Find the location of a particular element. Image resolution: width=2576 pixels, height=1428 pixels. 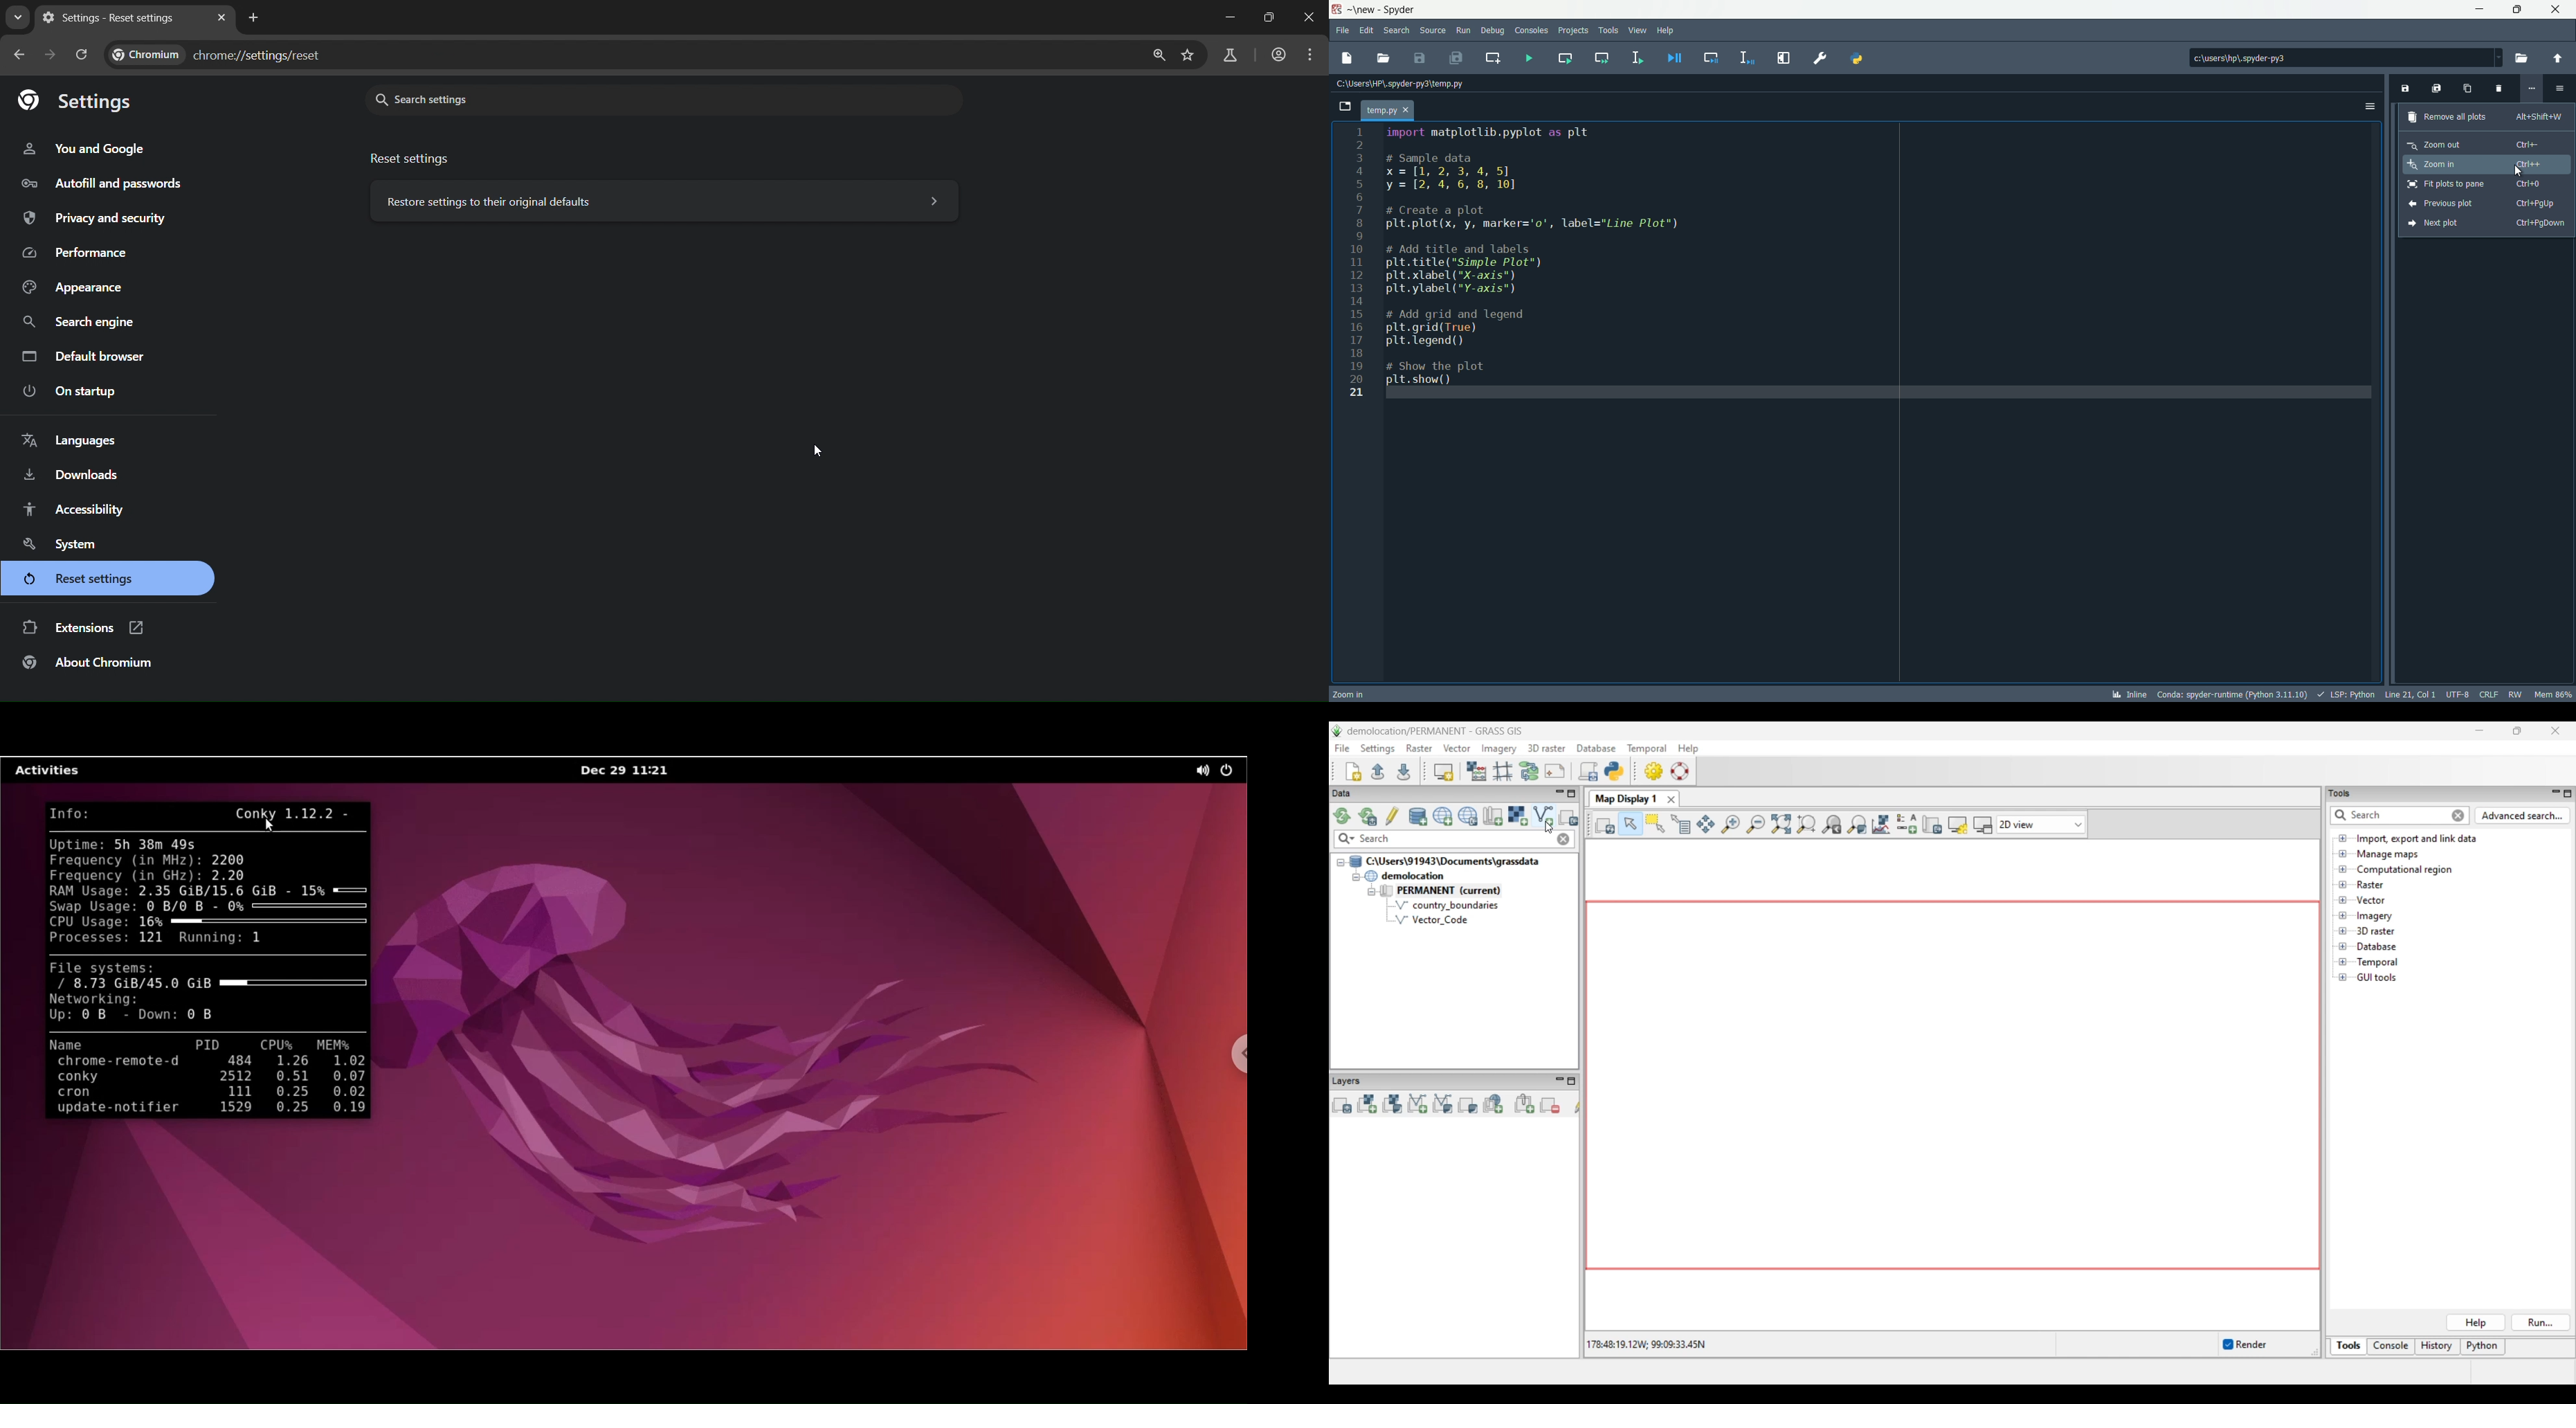

run current cell is located at coordinates (1561, 57).